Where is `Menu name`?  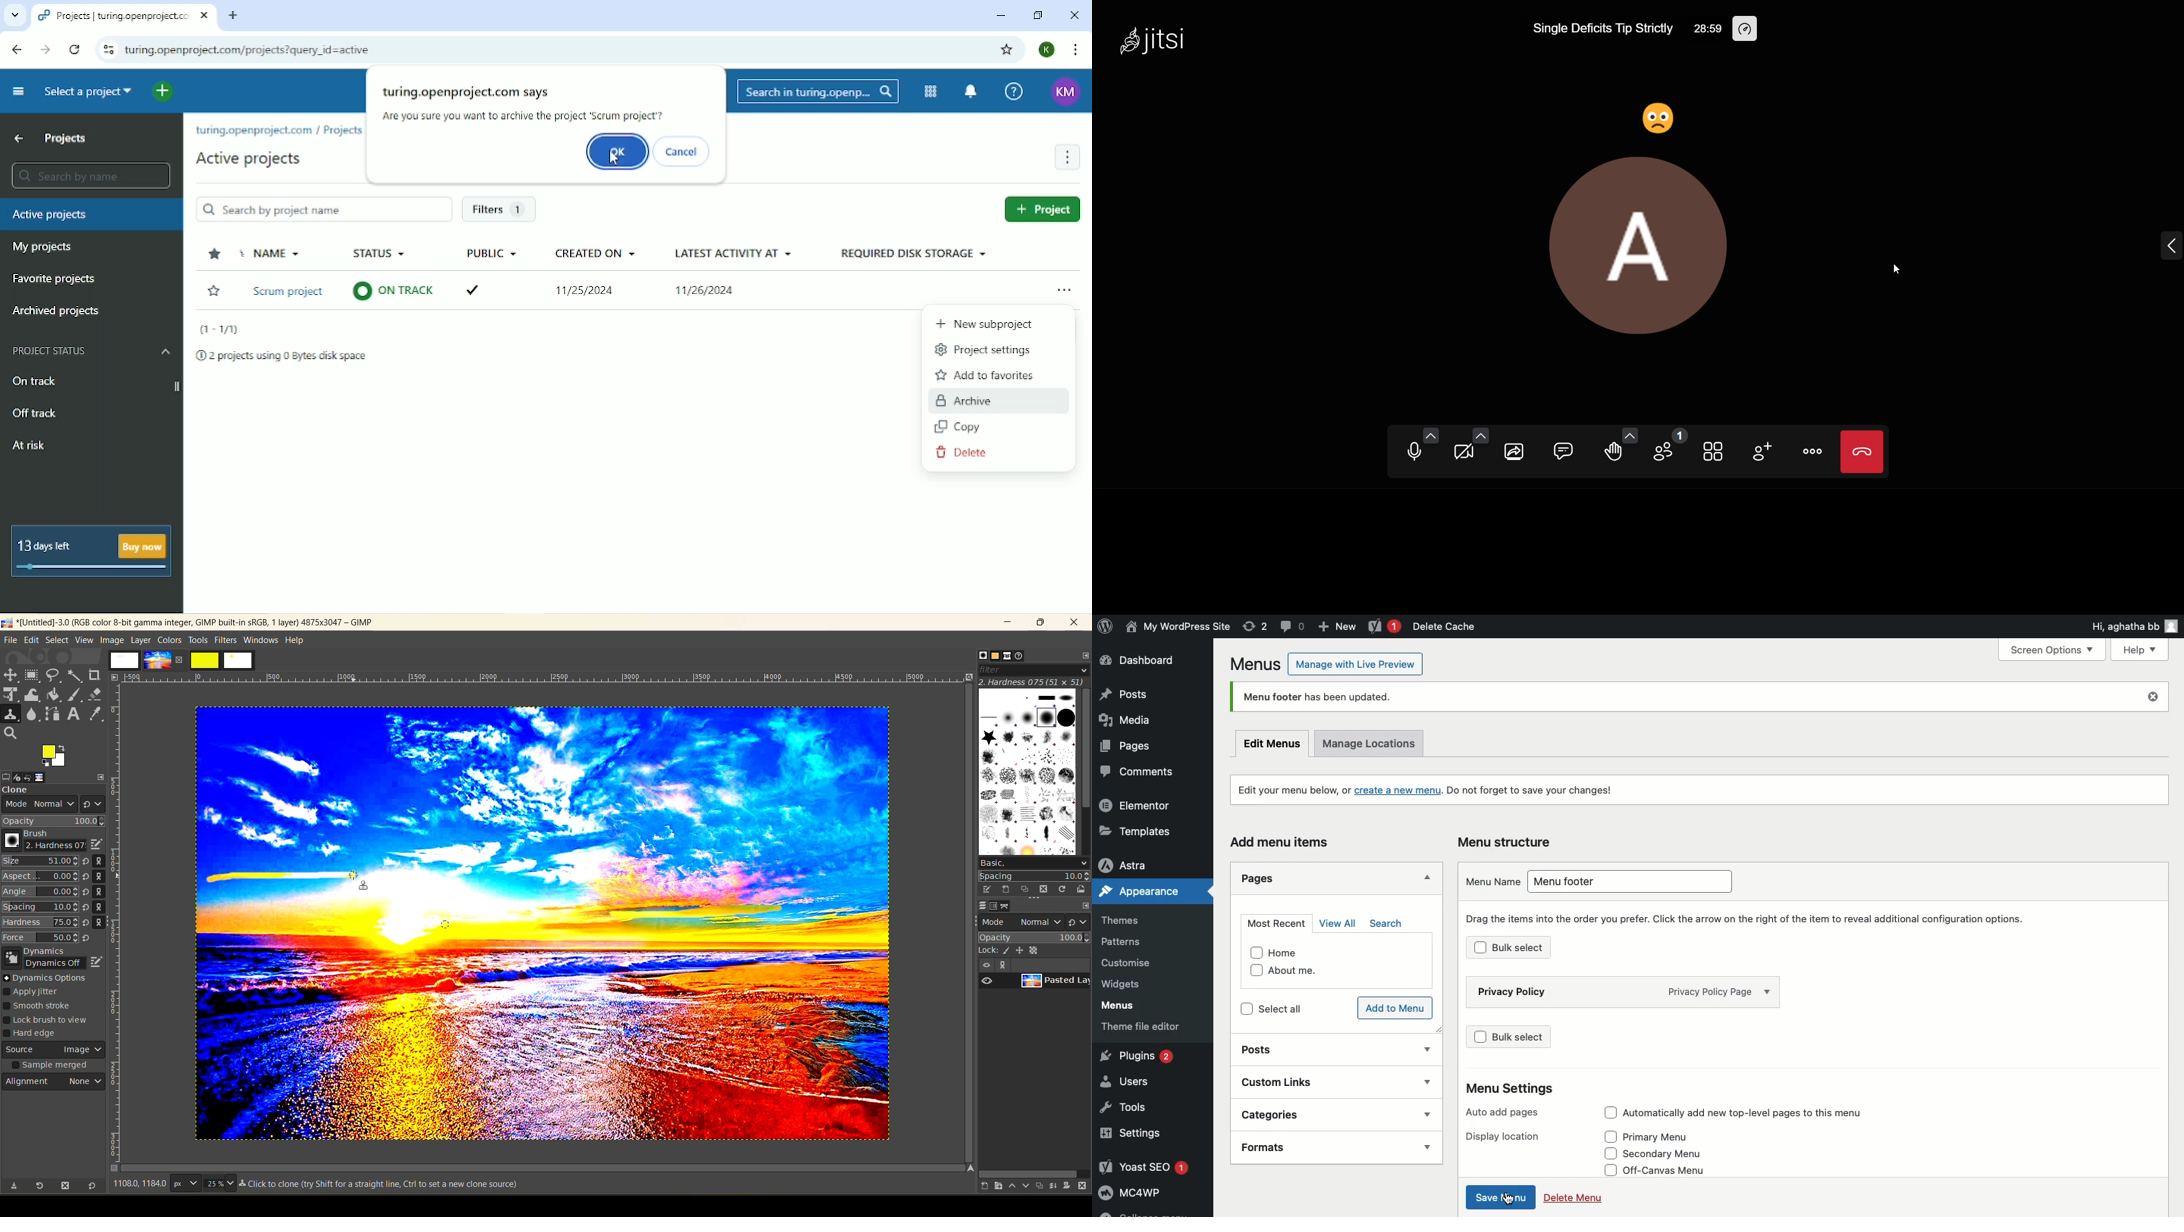 Menu name is located at coordinates (1489, 879).